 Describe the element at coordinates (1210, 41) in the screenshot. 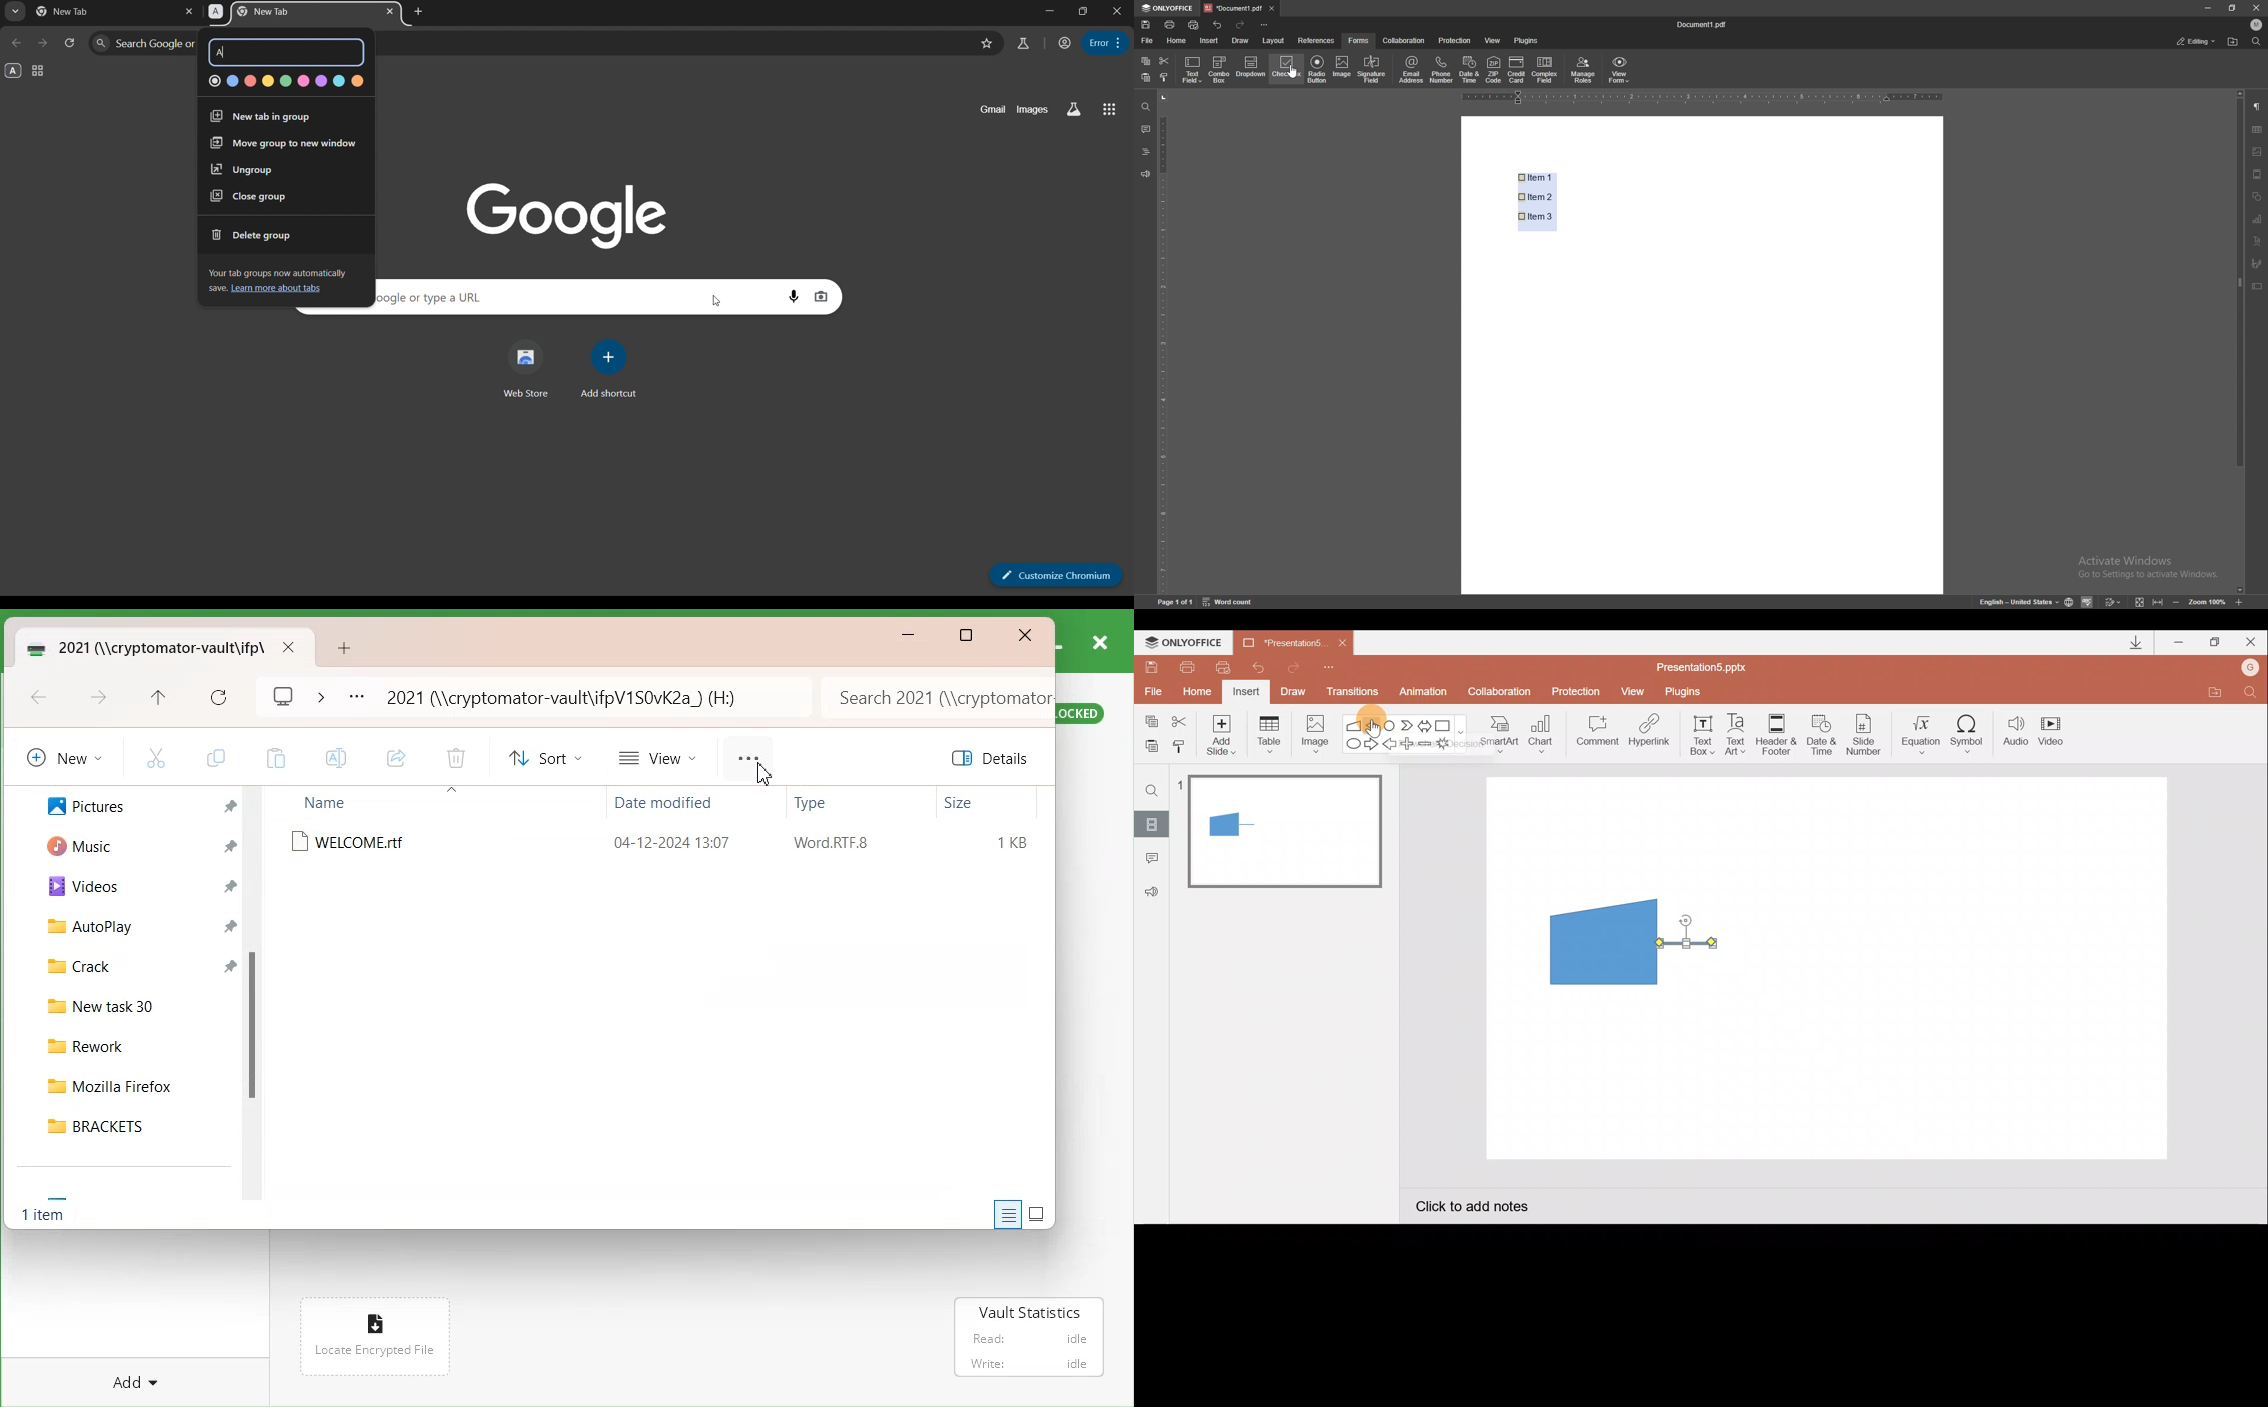

I see `insert` at that location.